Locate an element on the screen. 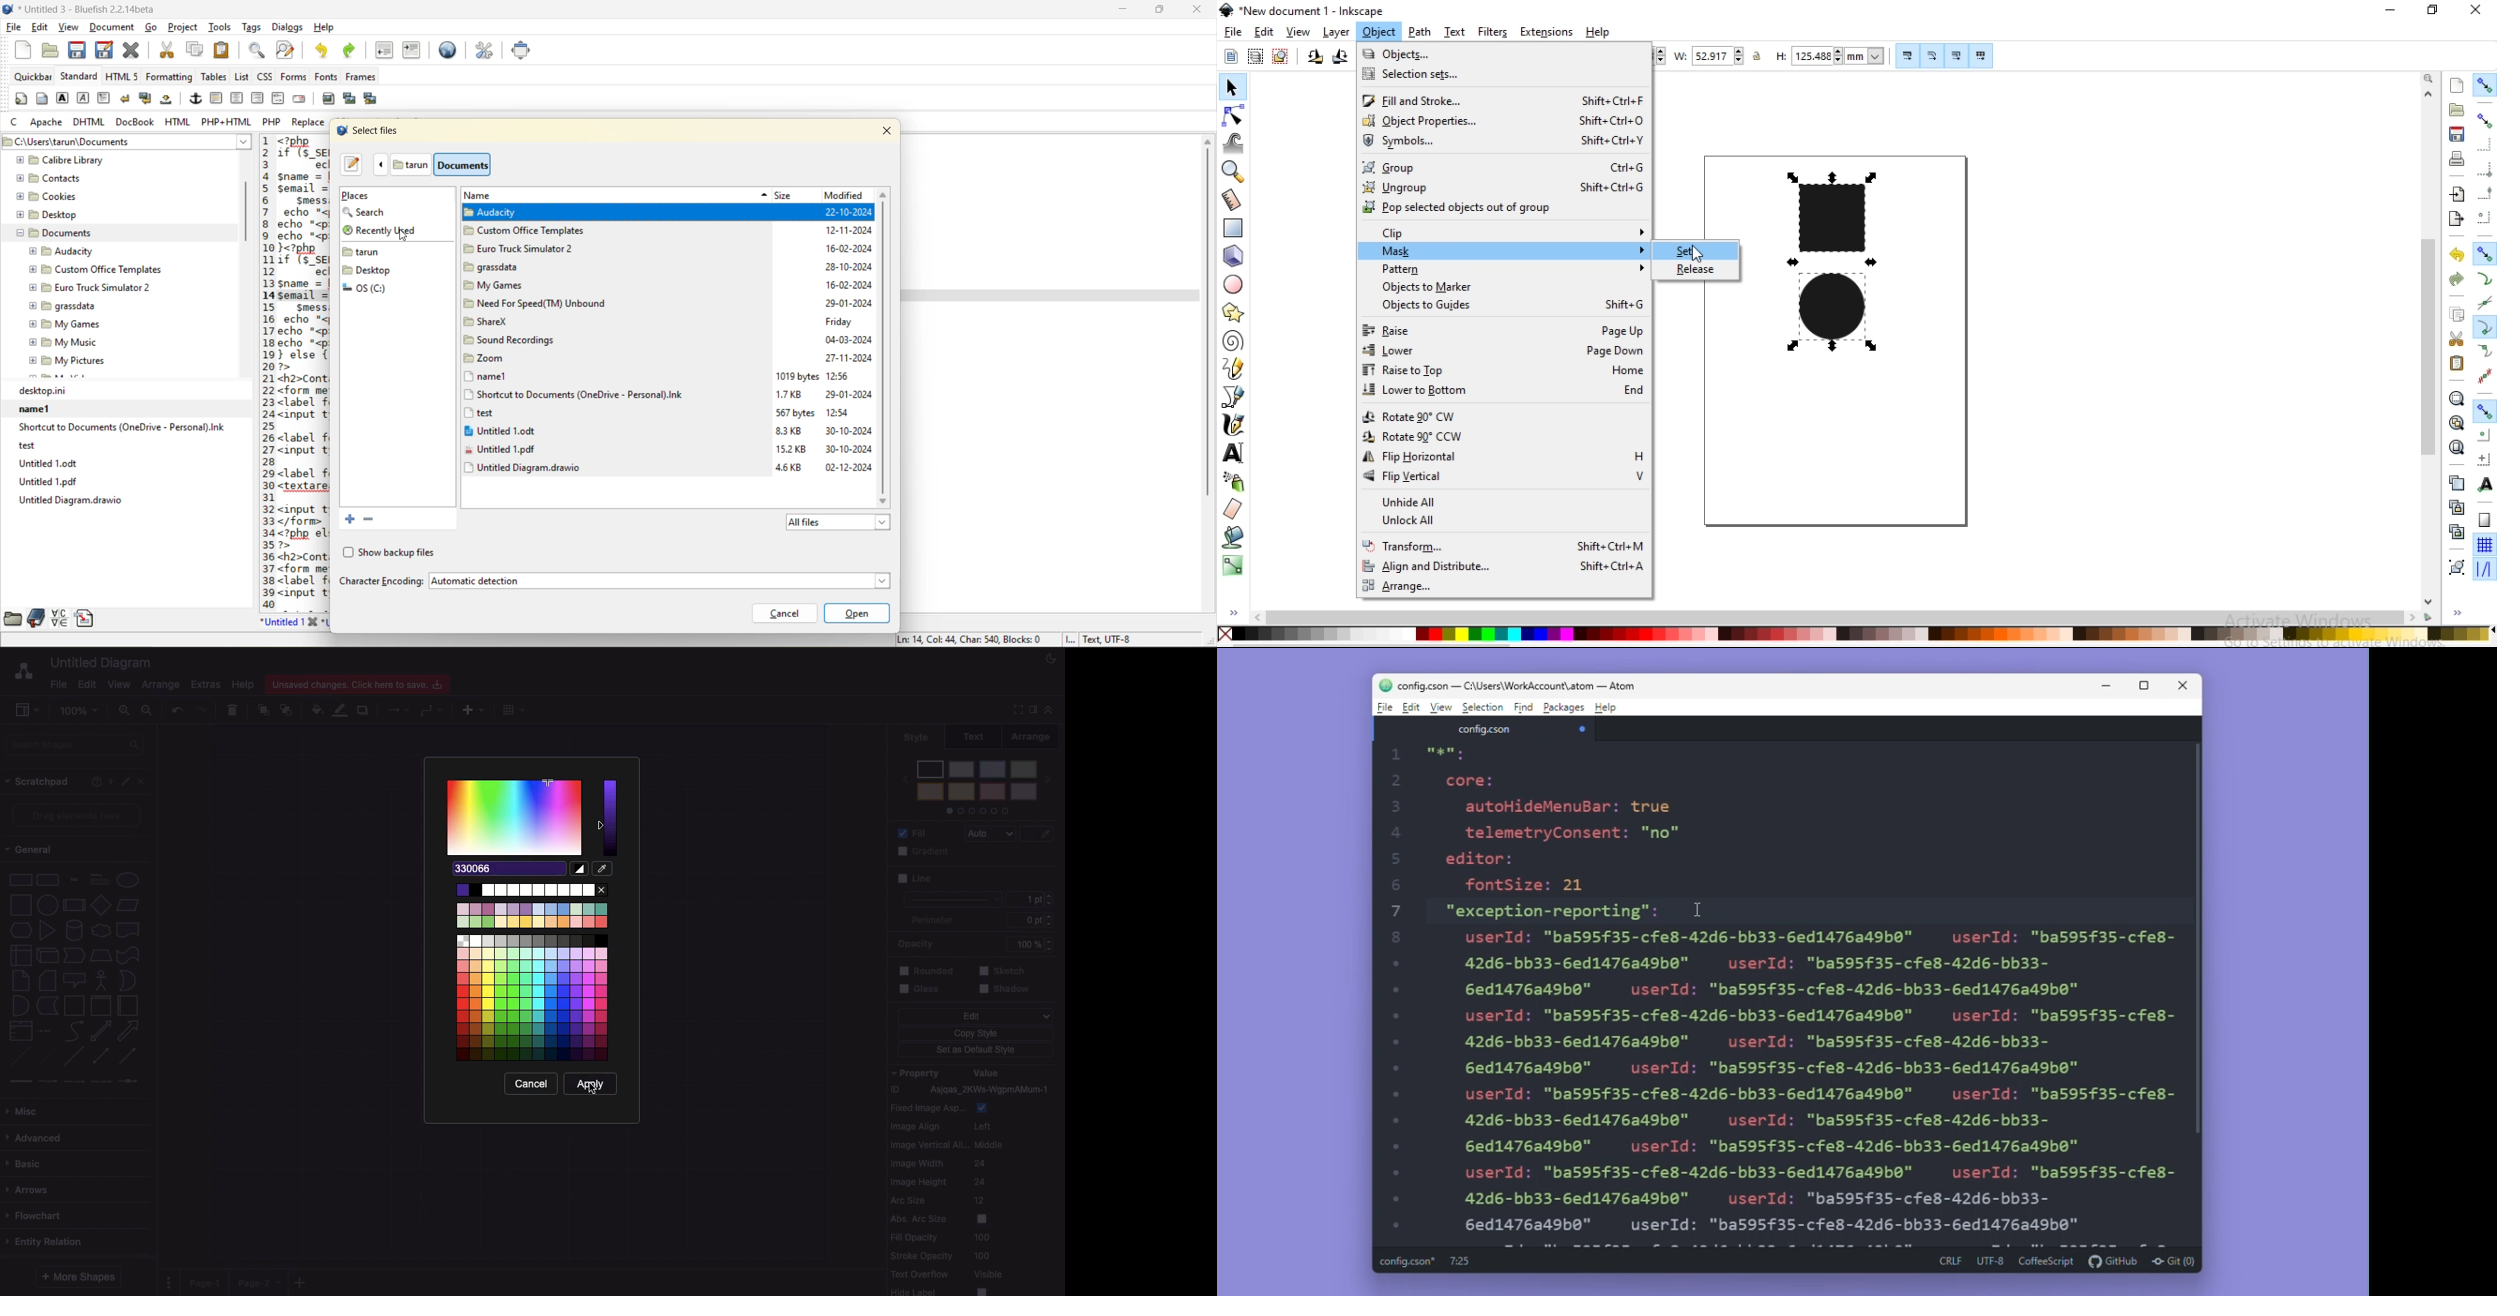  bidirectional connector is located at coordinates (100, 1056).